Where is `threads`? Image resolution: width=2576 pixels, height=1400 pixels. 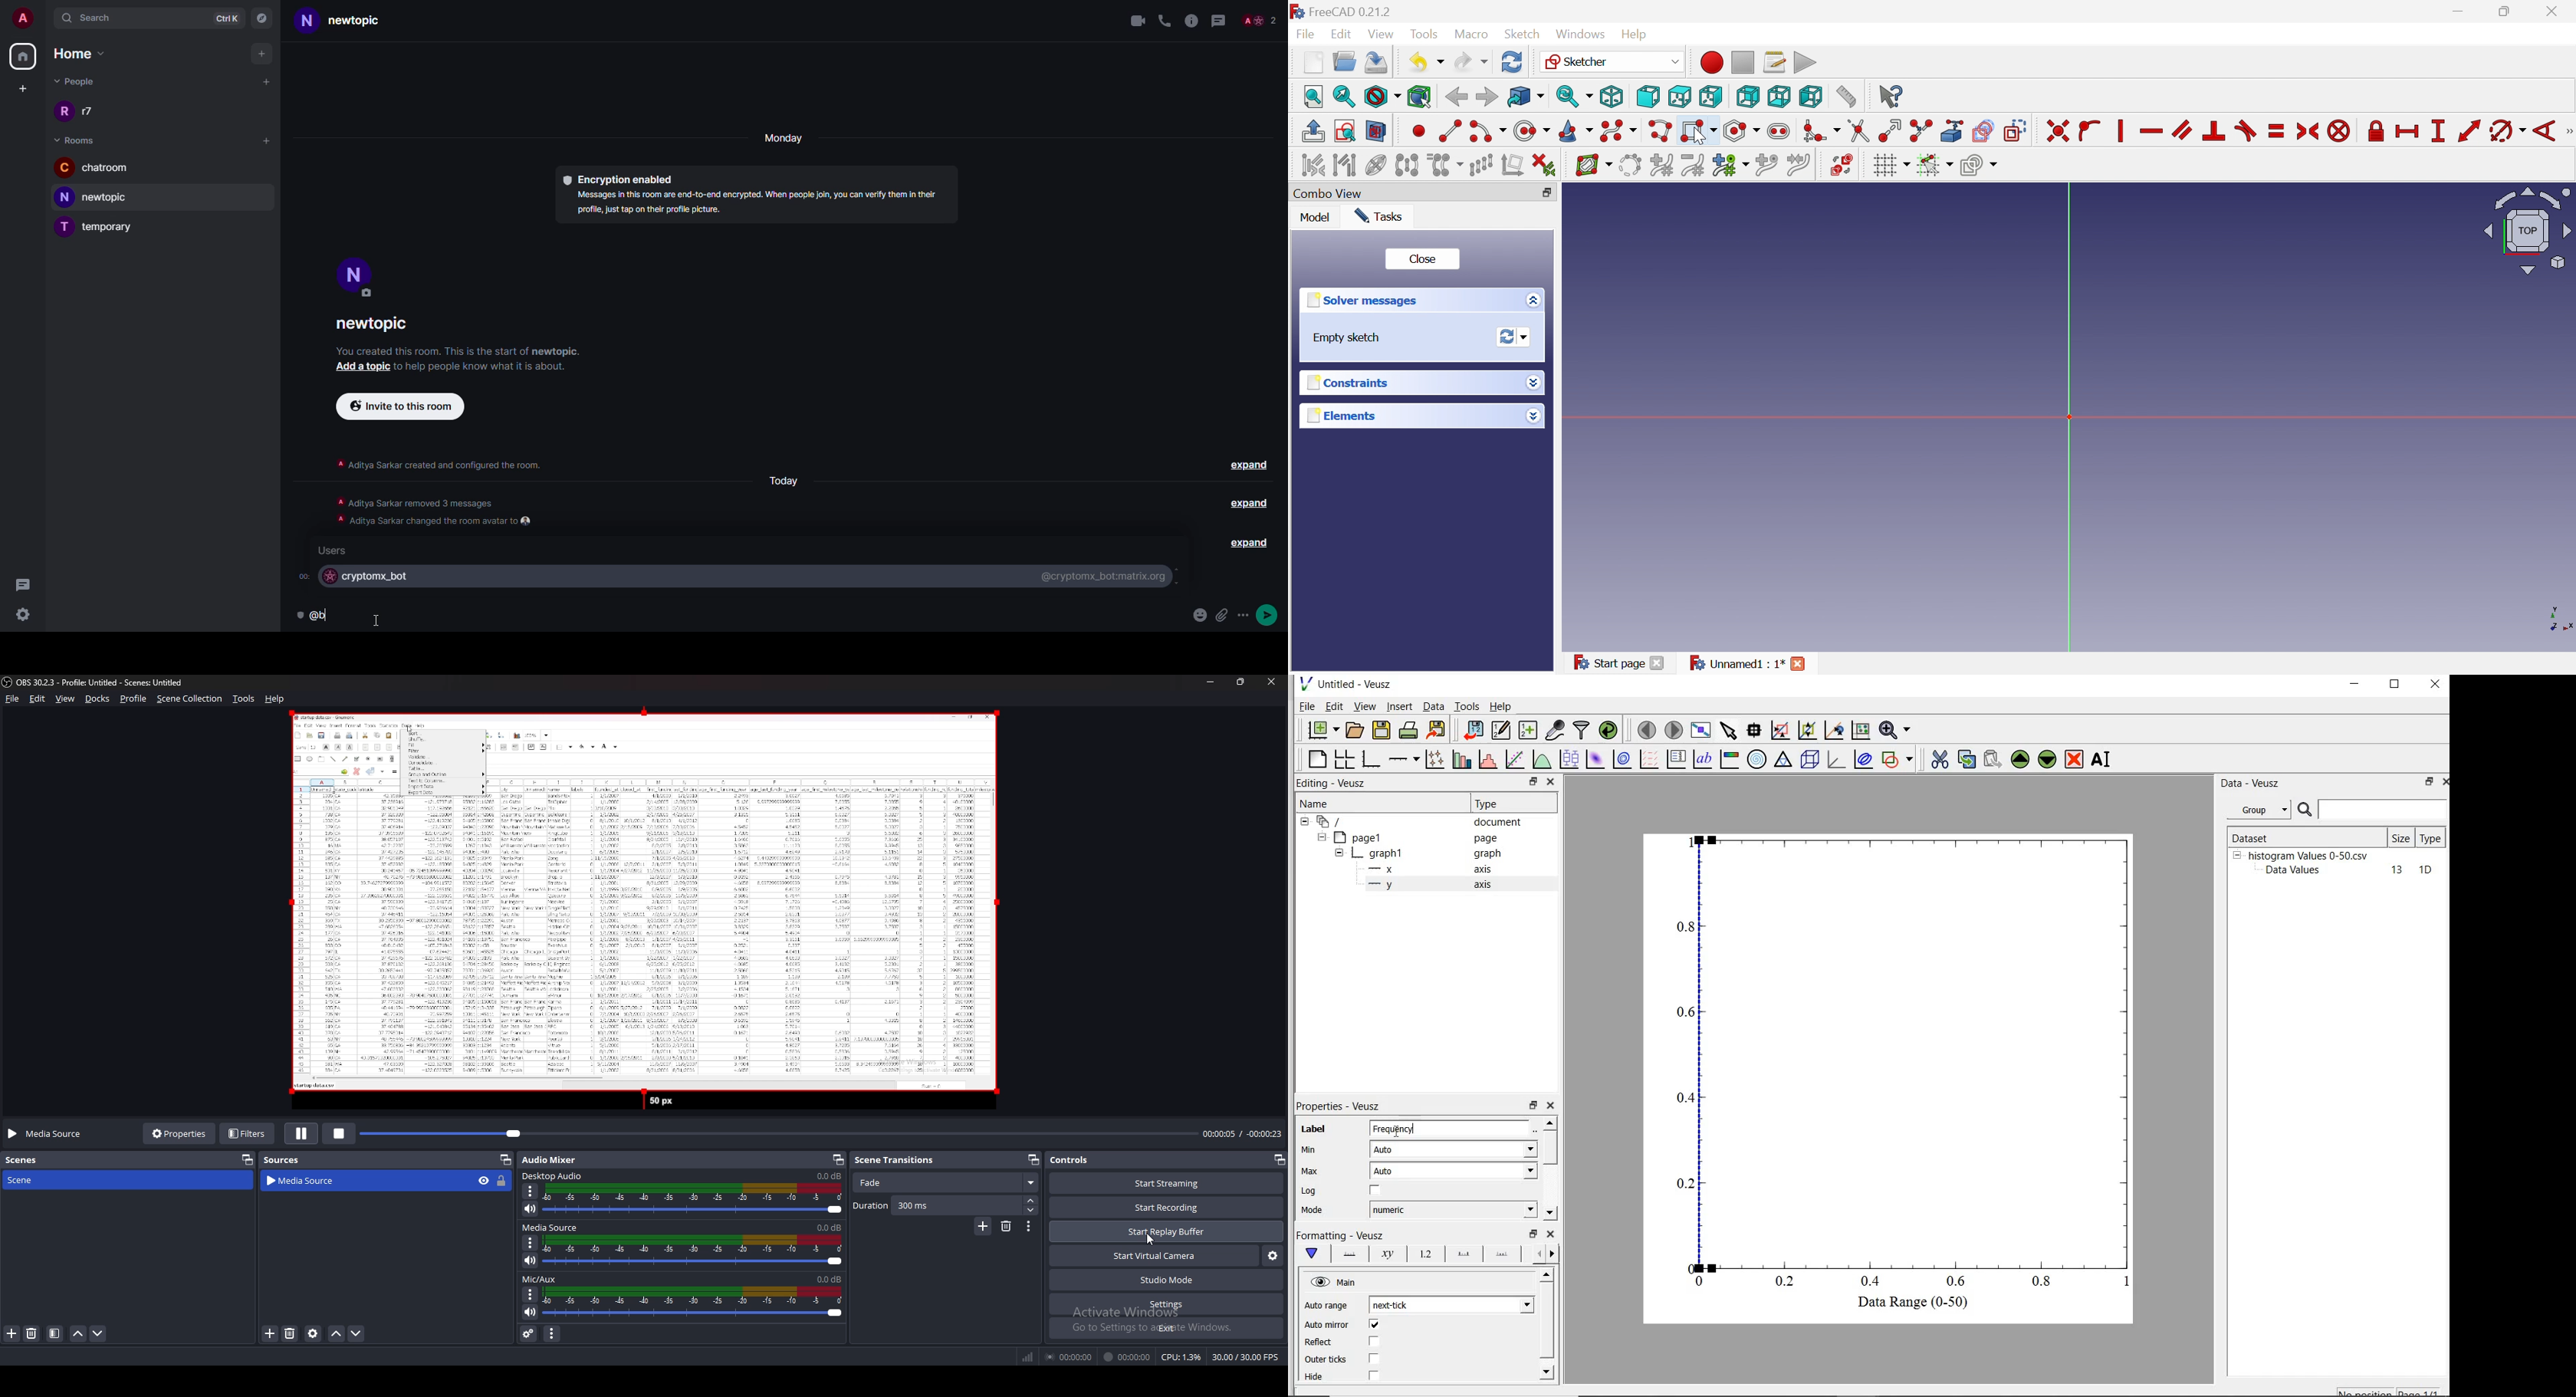 threads is located at coordinates (23, 584).